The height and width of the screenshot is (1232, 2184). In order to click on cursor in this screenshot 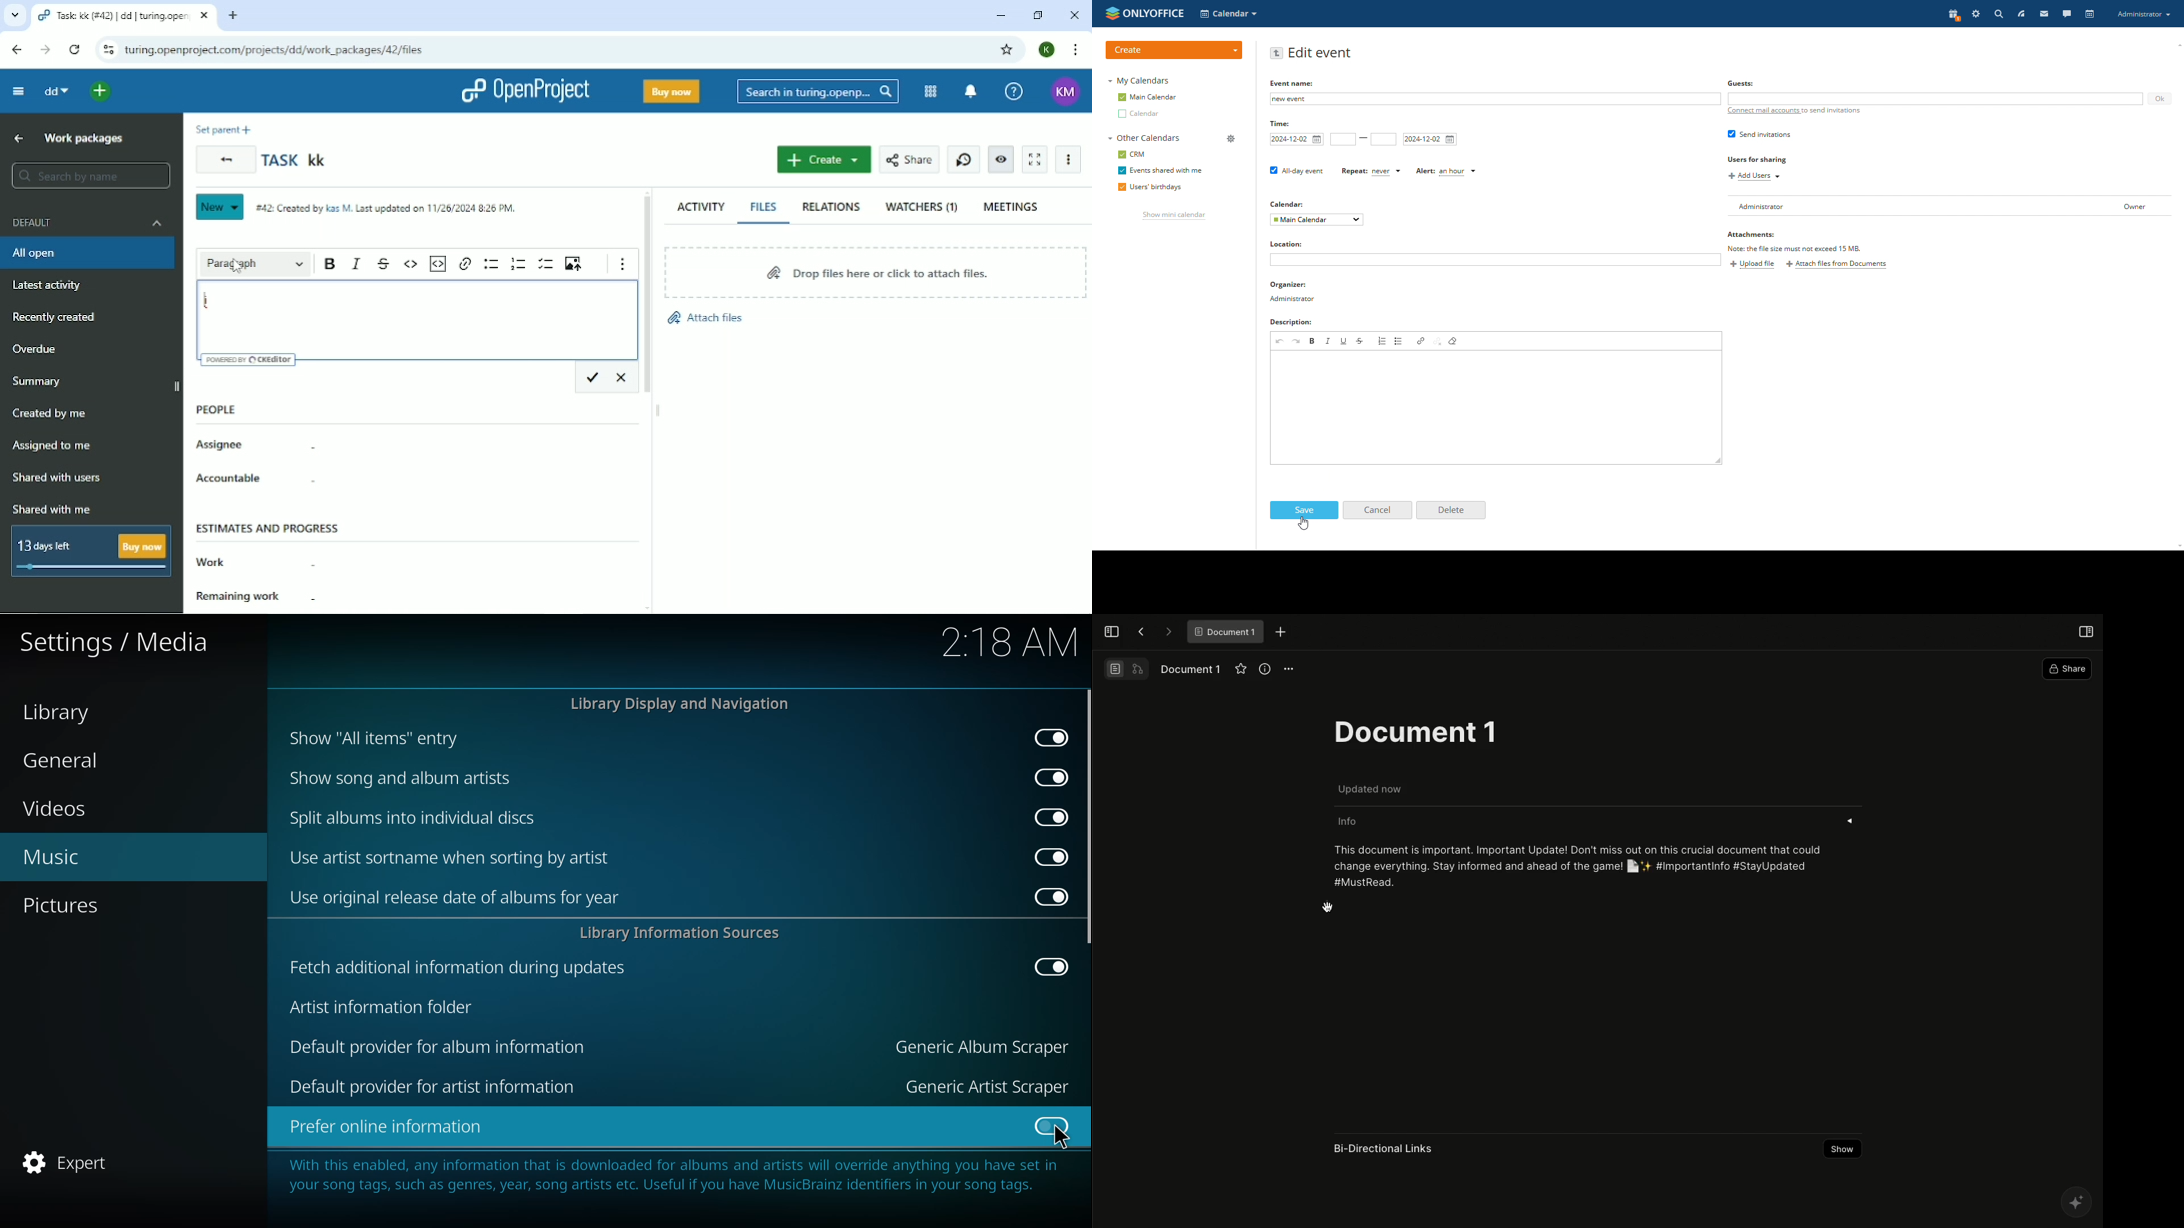, I will do `click(1329, 908)`.